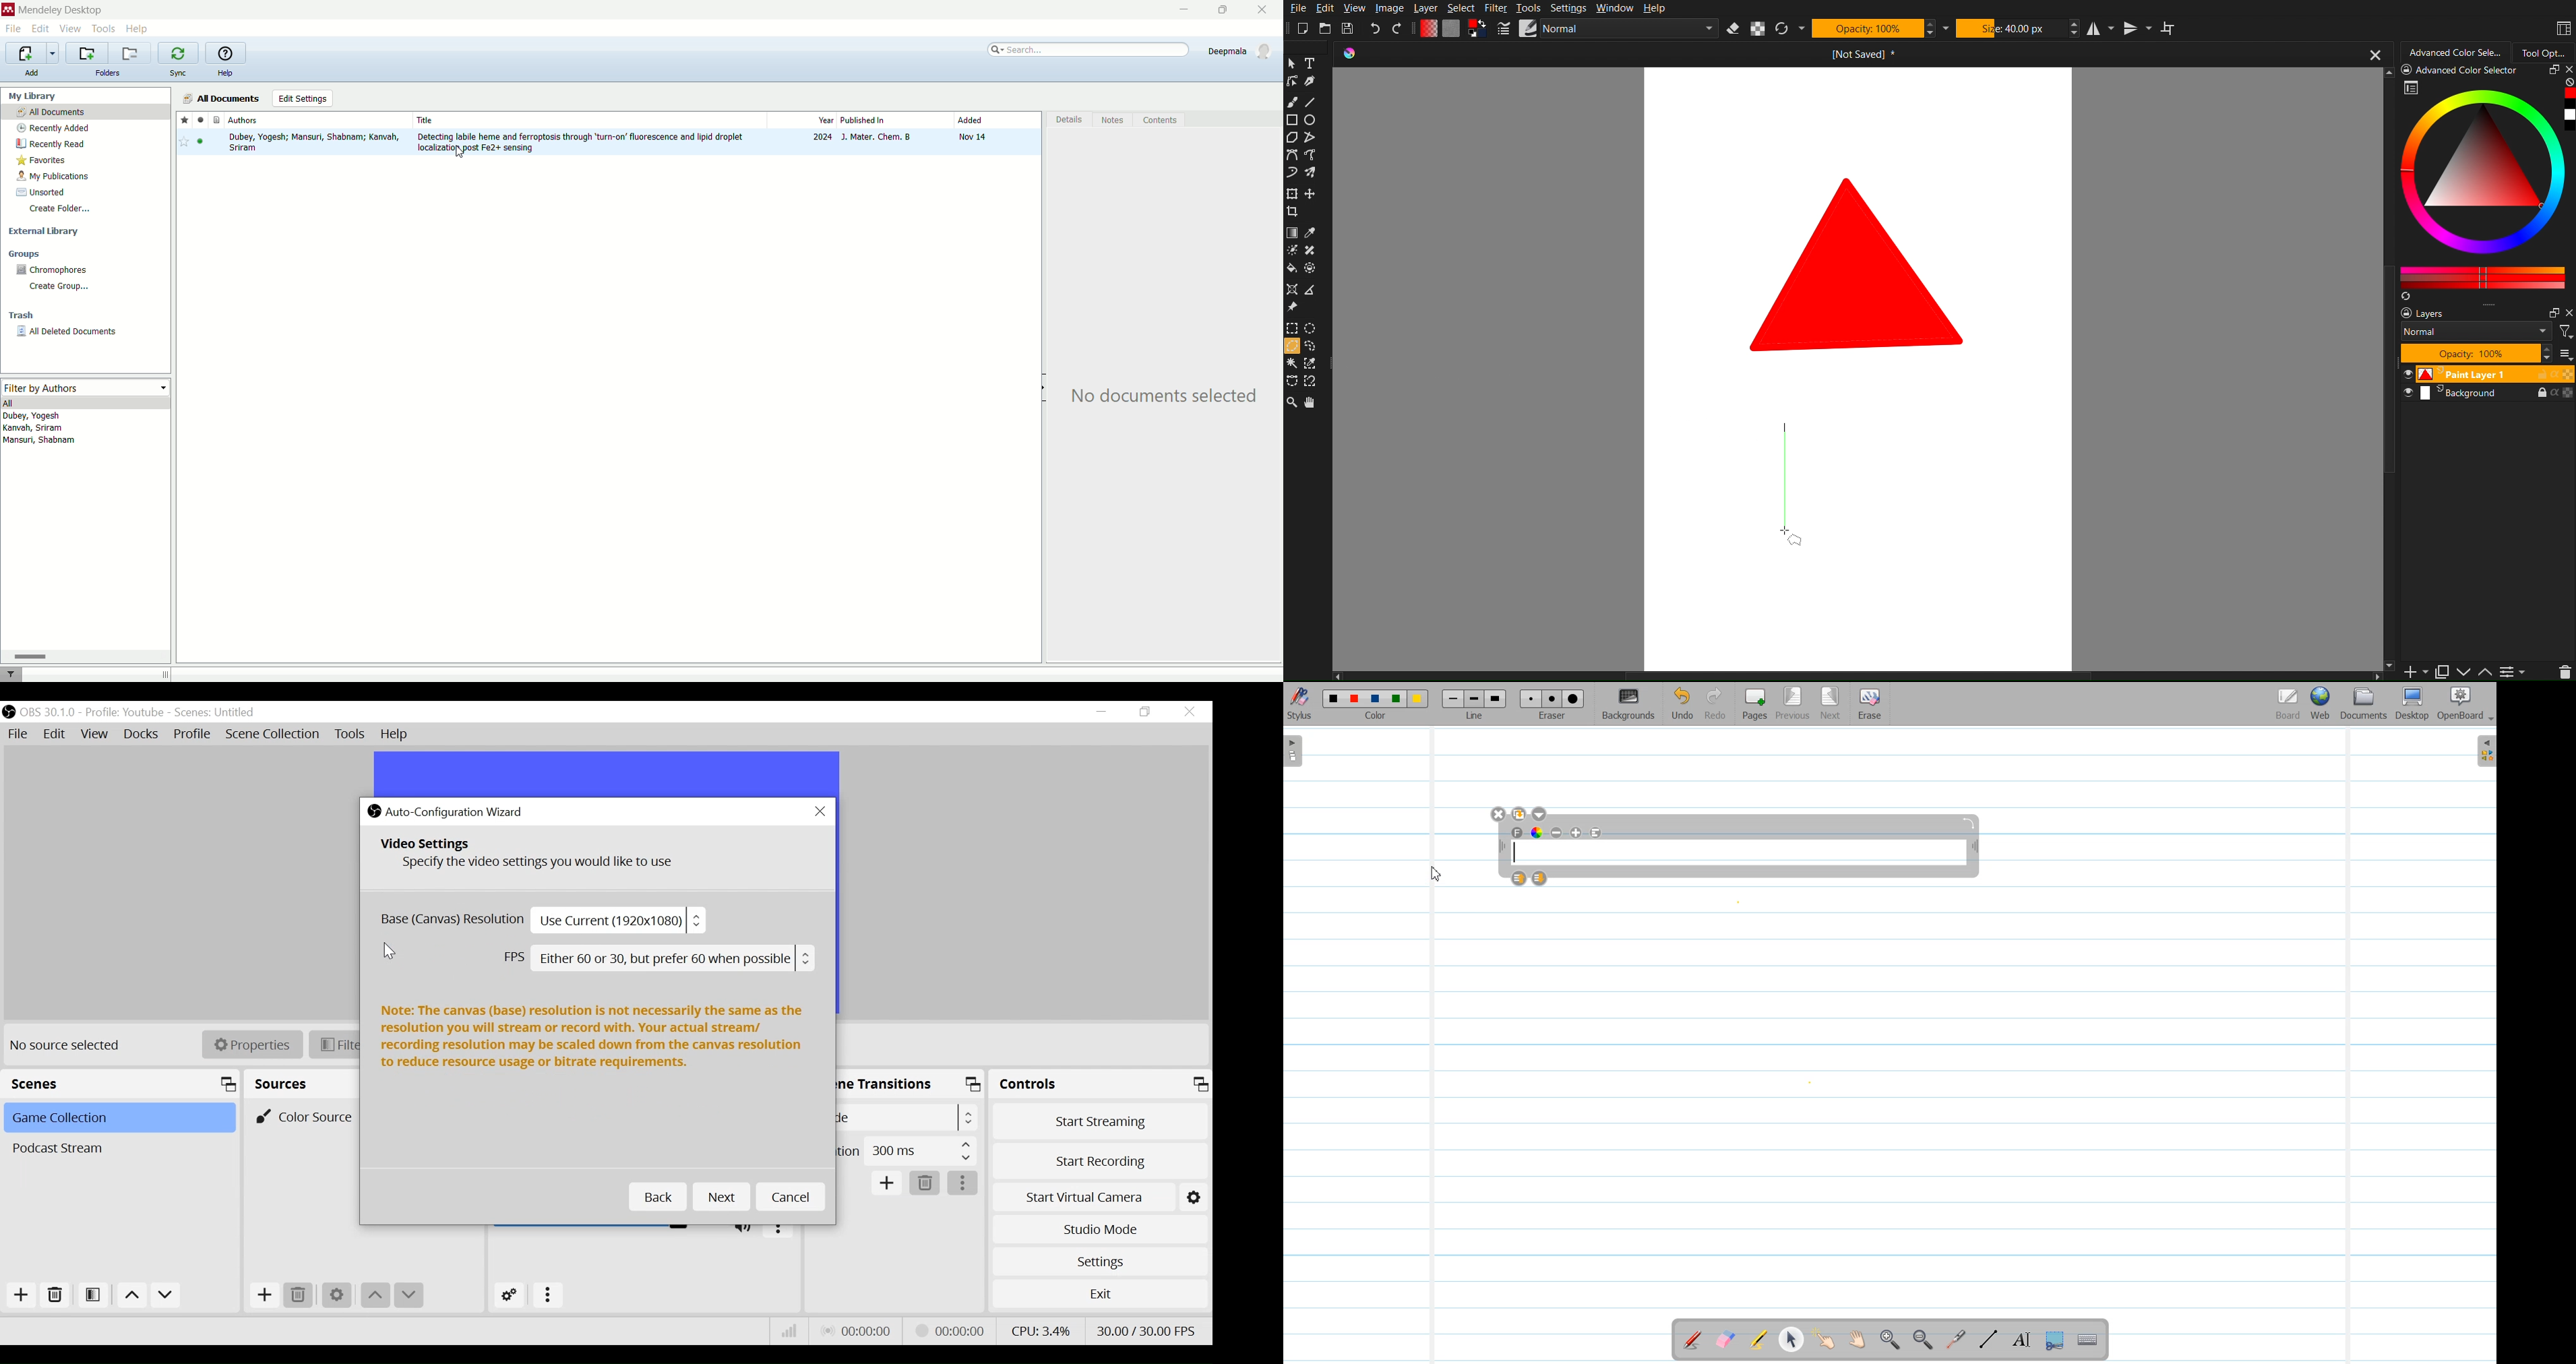 The image size is (2576, 1372). What do you see at coordinates (53, 269) in the screenshot?
I see `chromophores` at bounding box center [53, 269].